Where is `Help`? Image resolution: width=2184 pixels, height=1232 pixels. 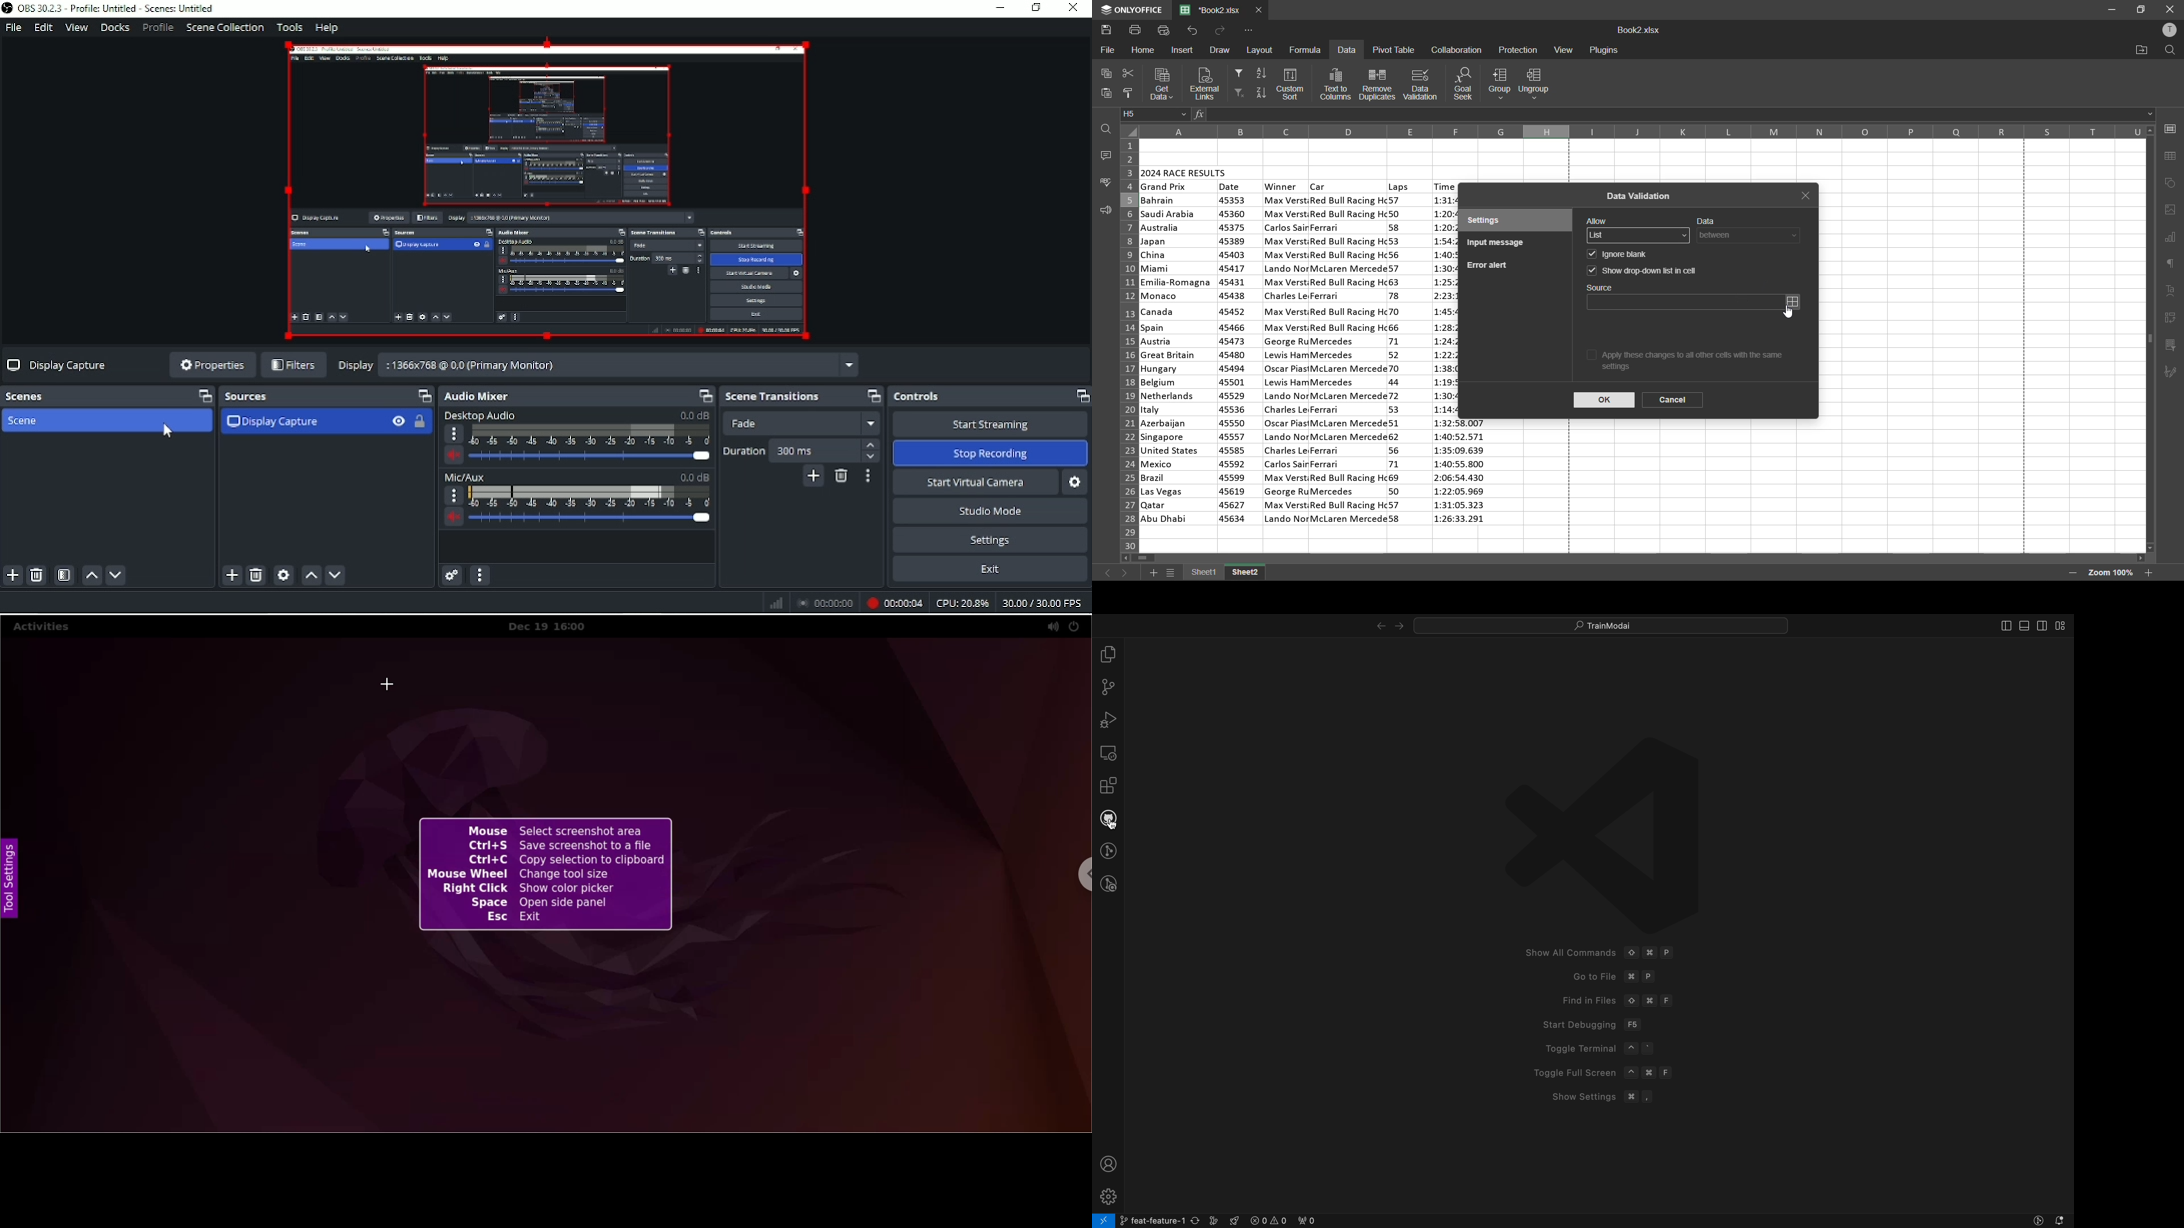 Help is located at coordinates (328, 28).